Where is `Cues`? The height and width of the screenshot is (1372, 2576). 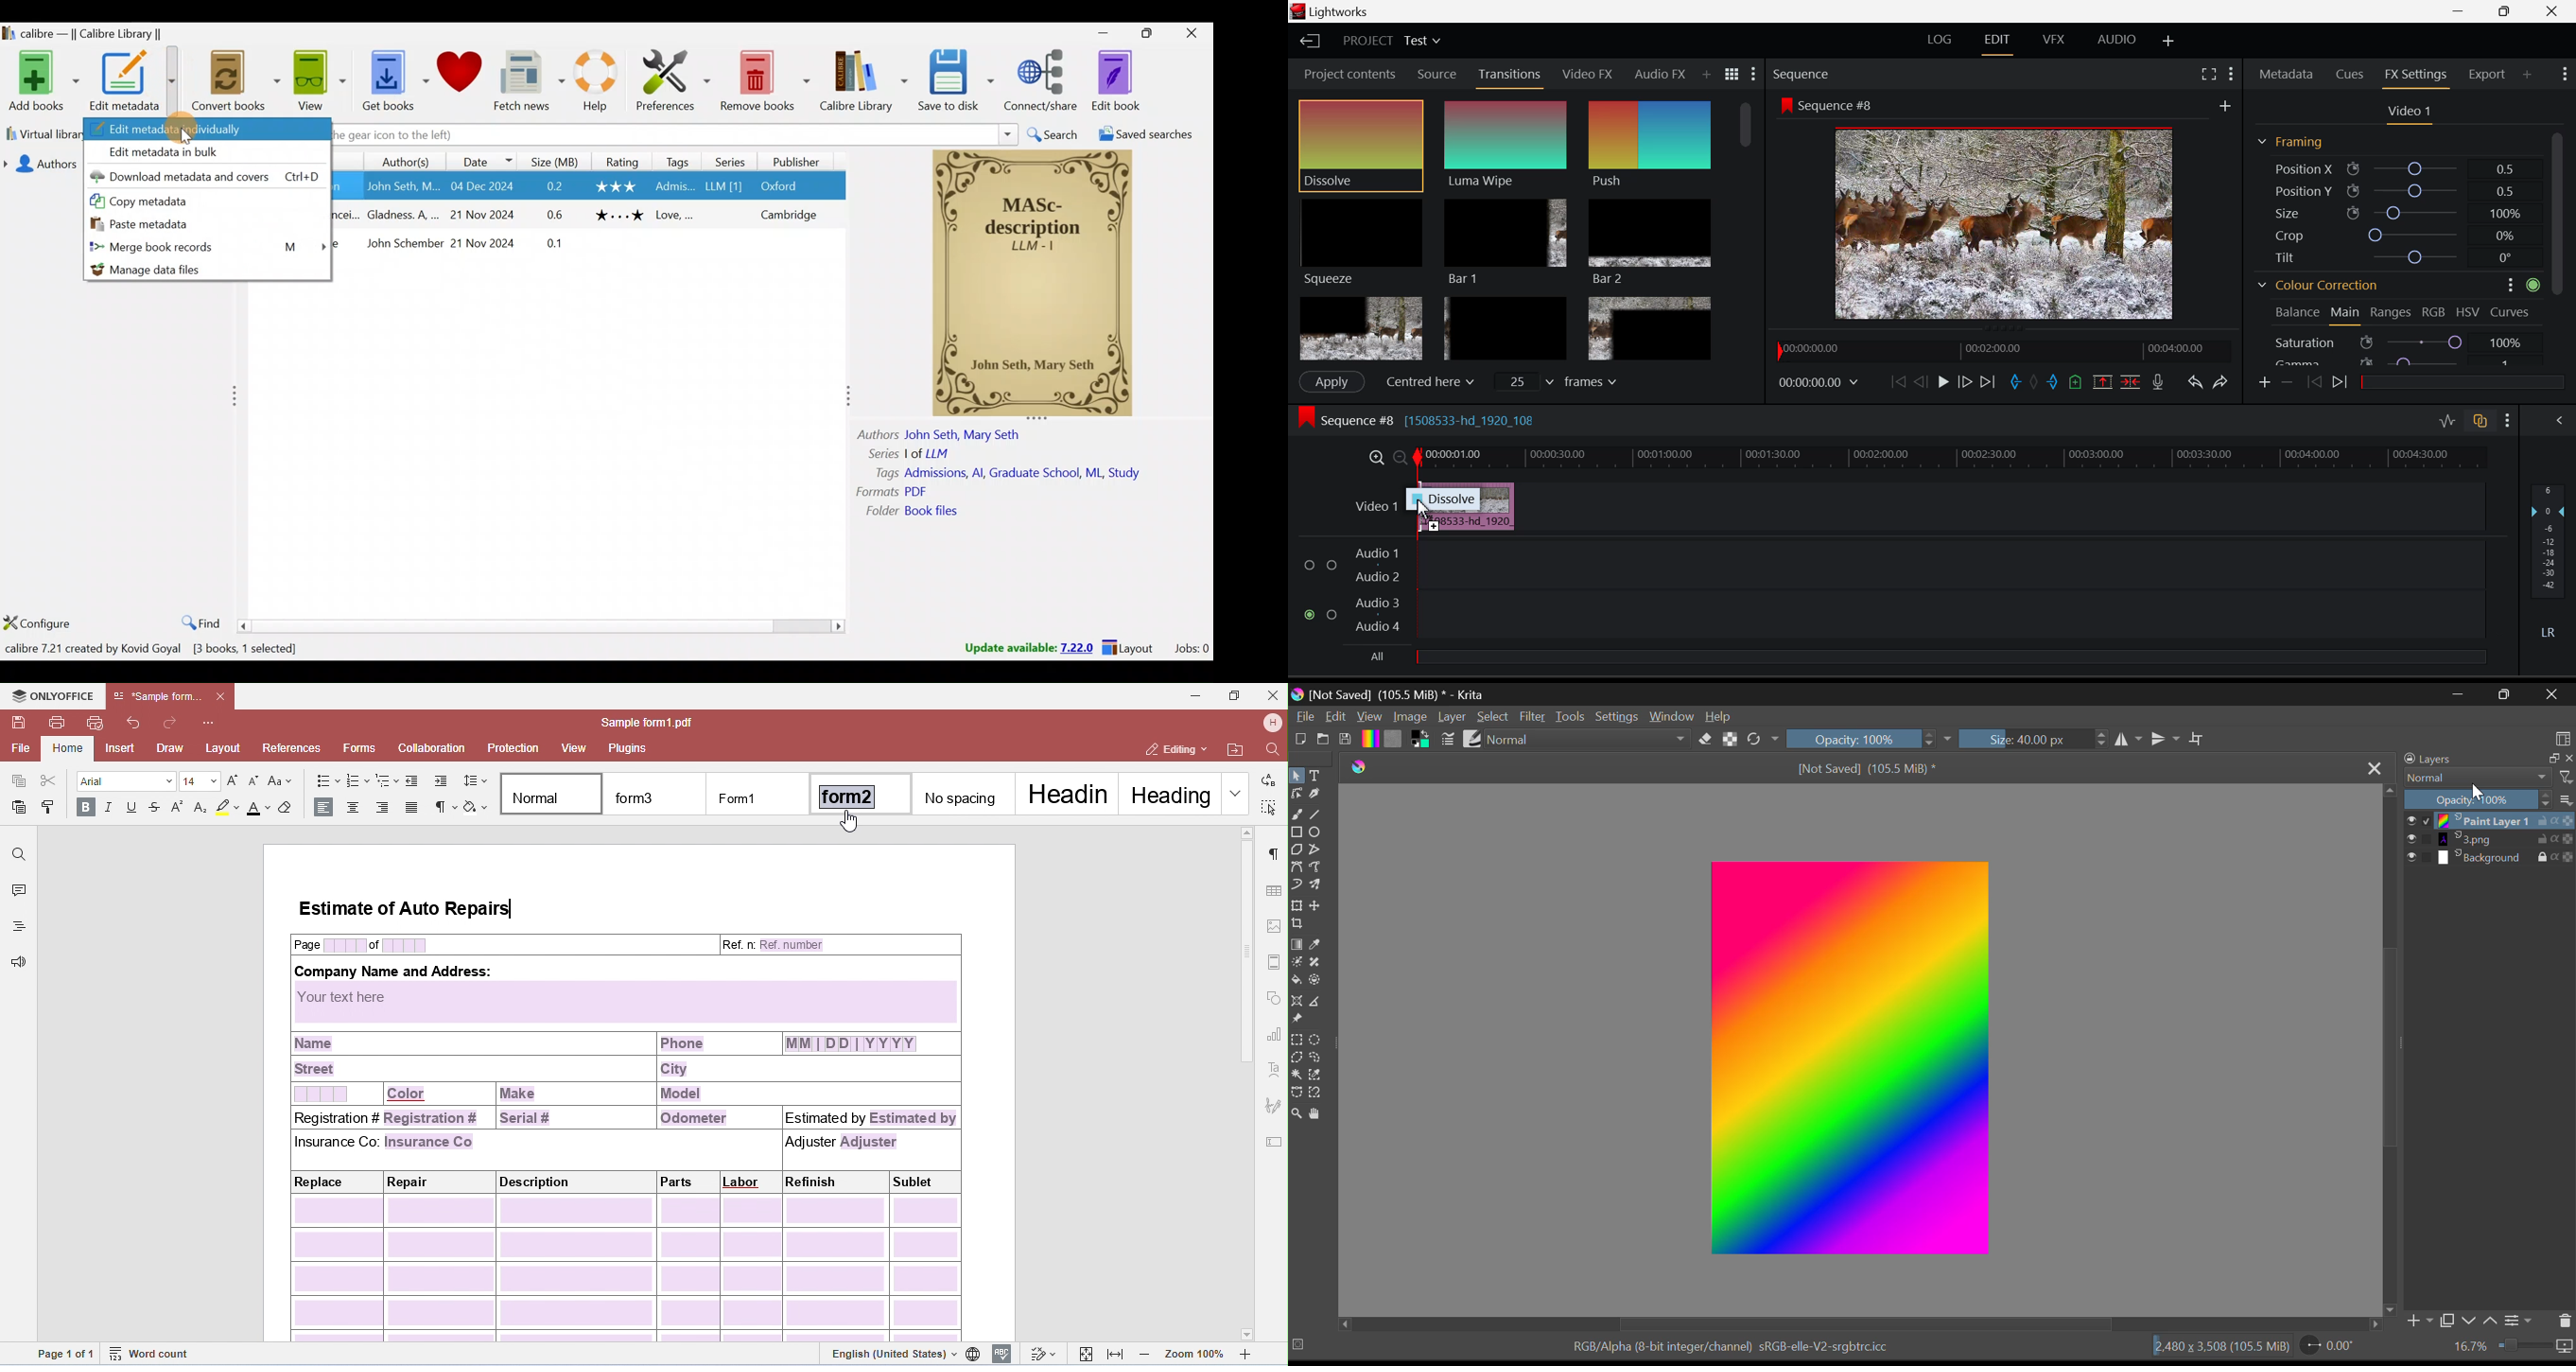 Cues is located at coordinates (2349, 74).